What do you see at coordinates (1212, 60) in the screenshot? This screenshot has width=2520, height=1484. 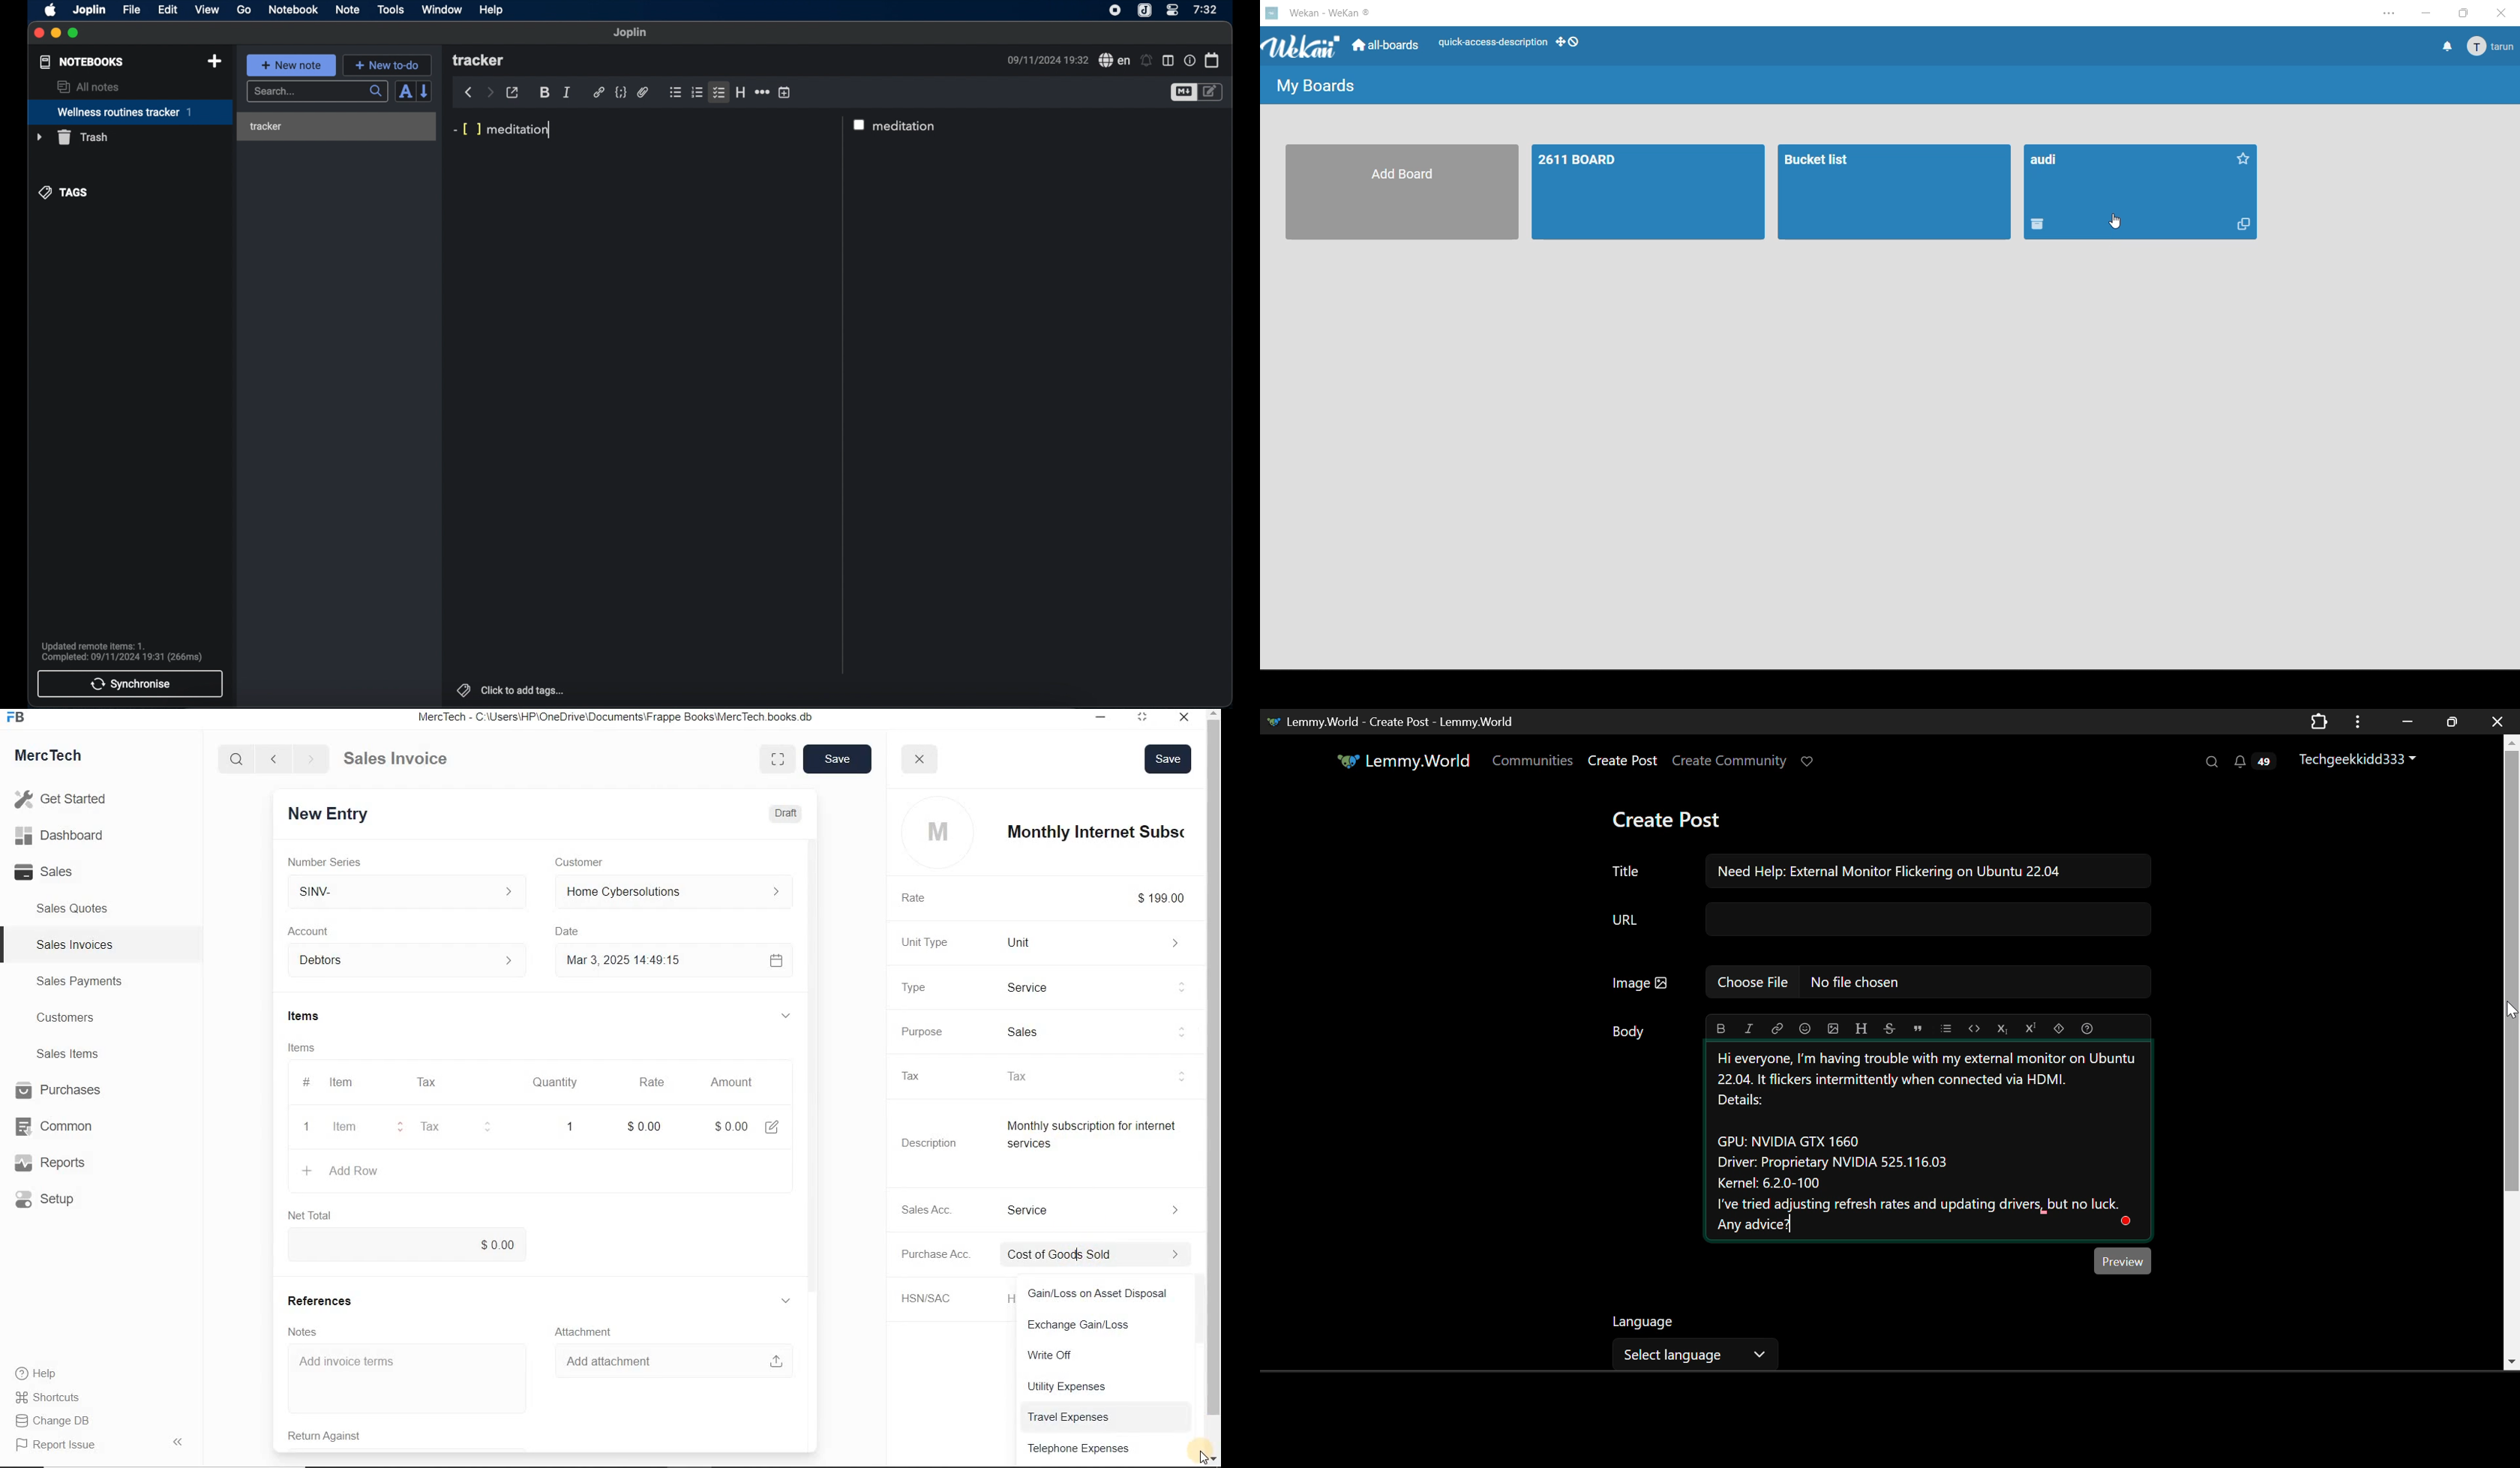 I see `calendar` at bounding box center [1212, 60].